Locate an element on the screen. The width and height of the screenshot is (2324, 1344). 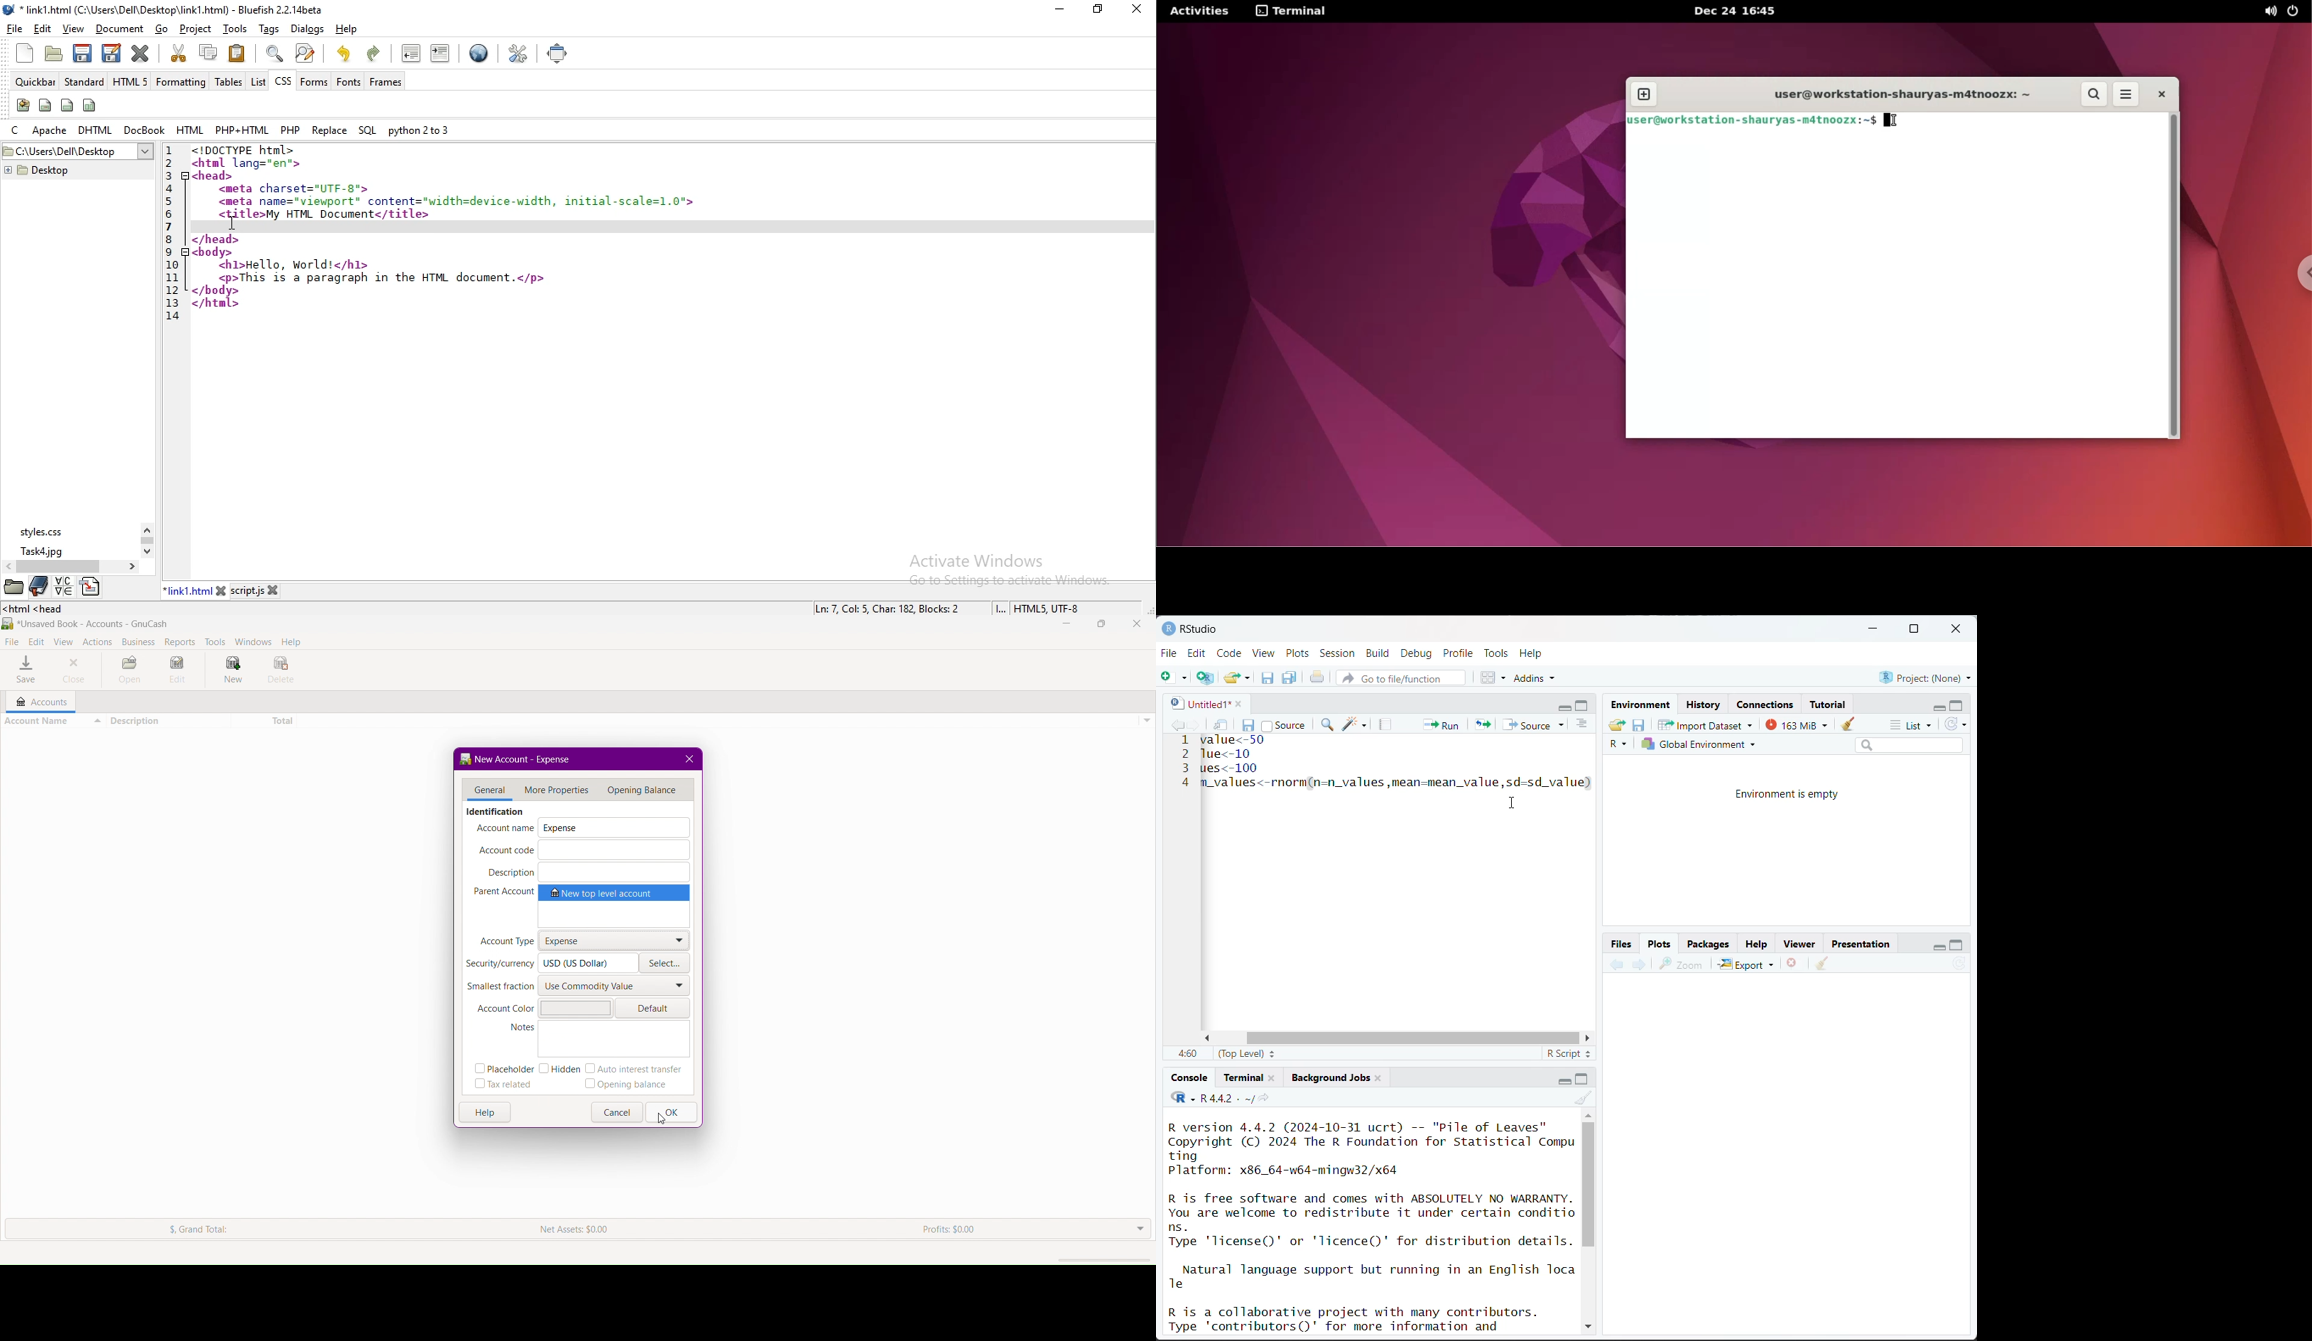
minimize is located at coordinates (1937, 706).